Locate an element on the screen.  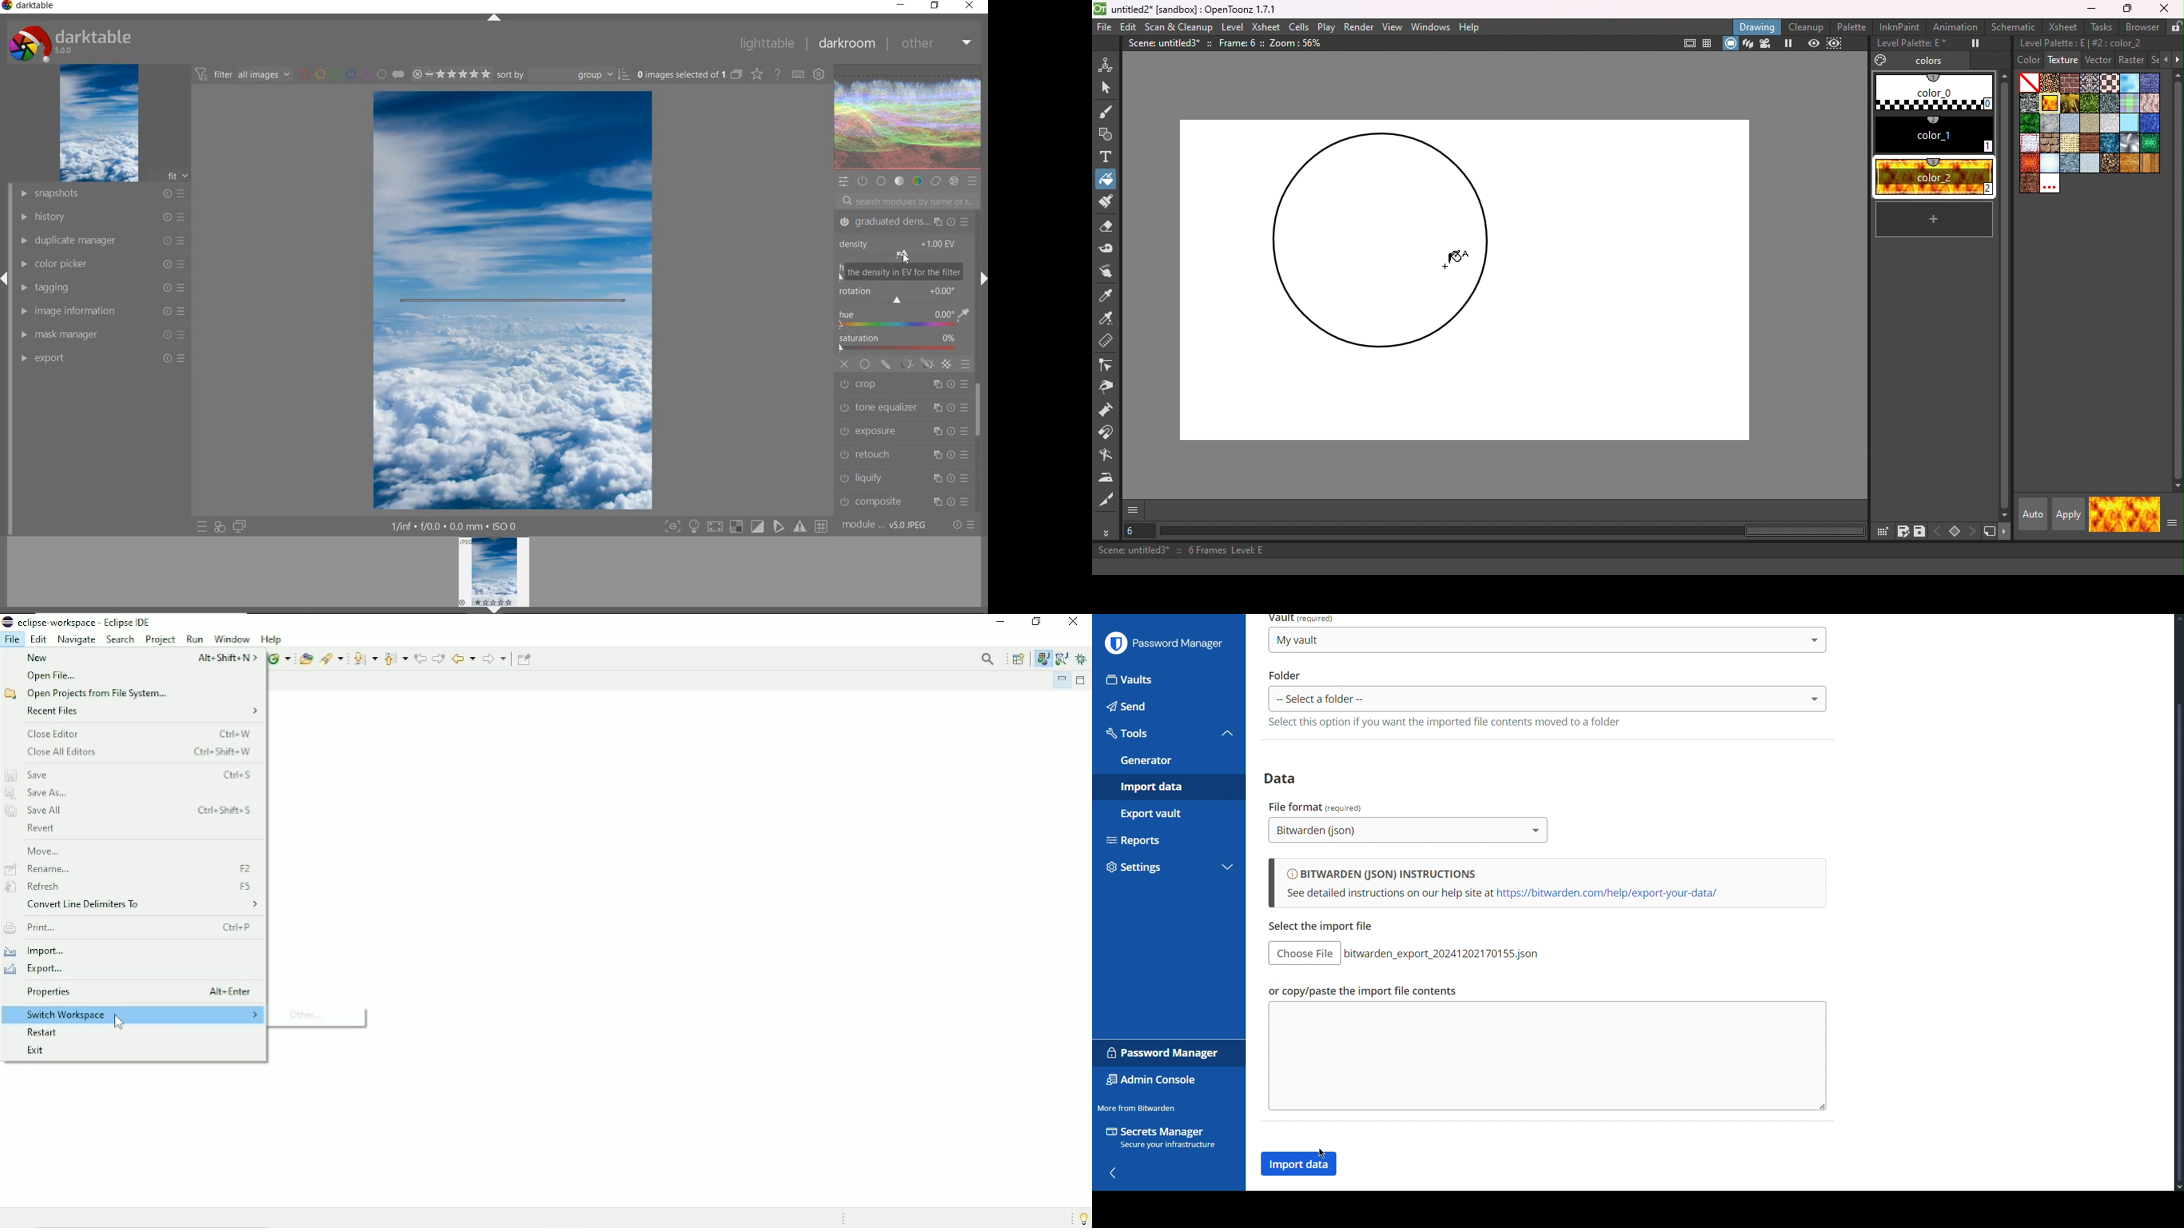
PRESET is located at coordinates (973, 181).